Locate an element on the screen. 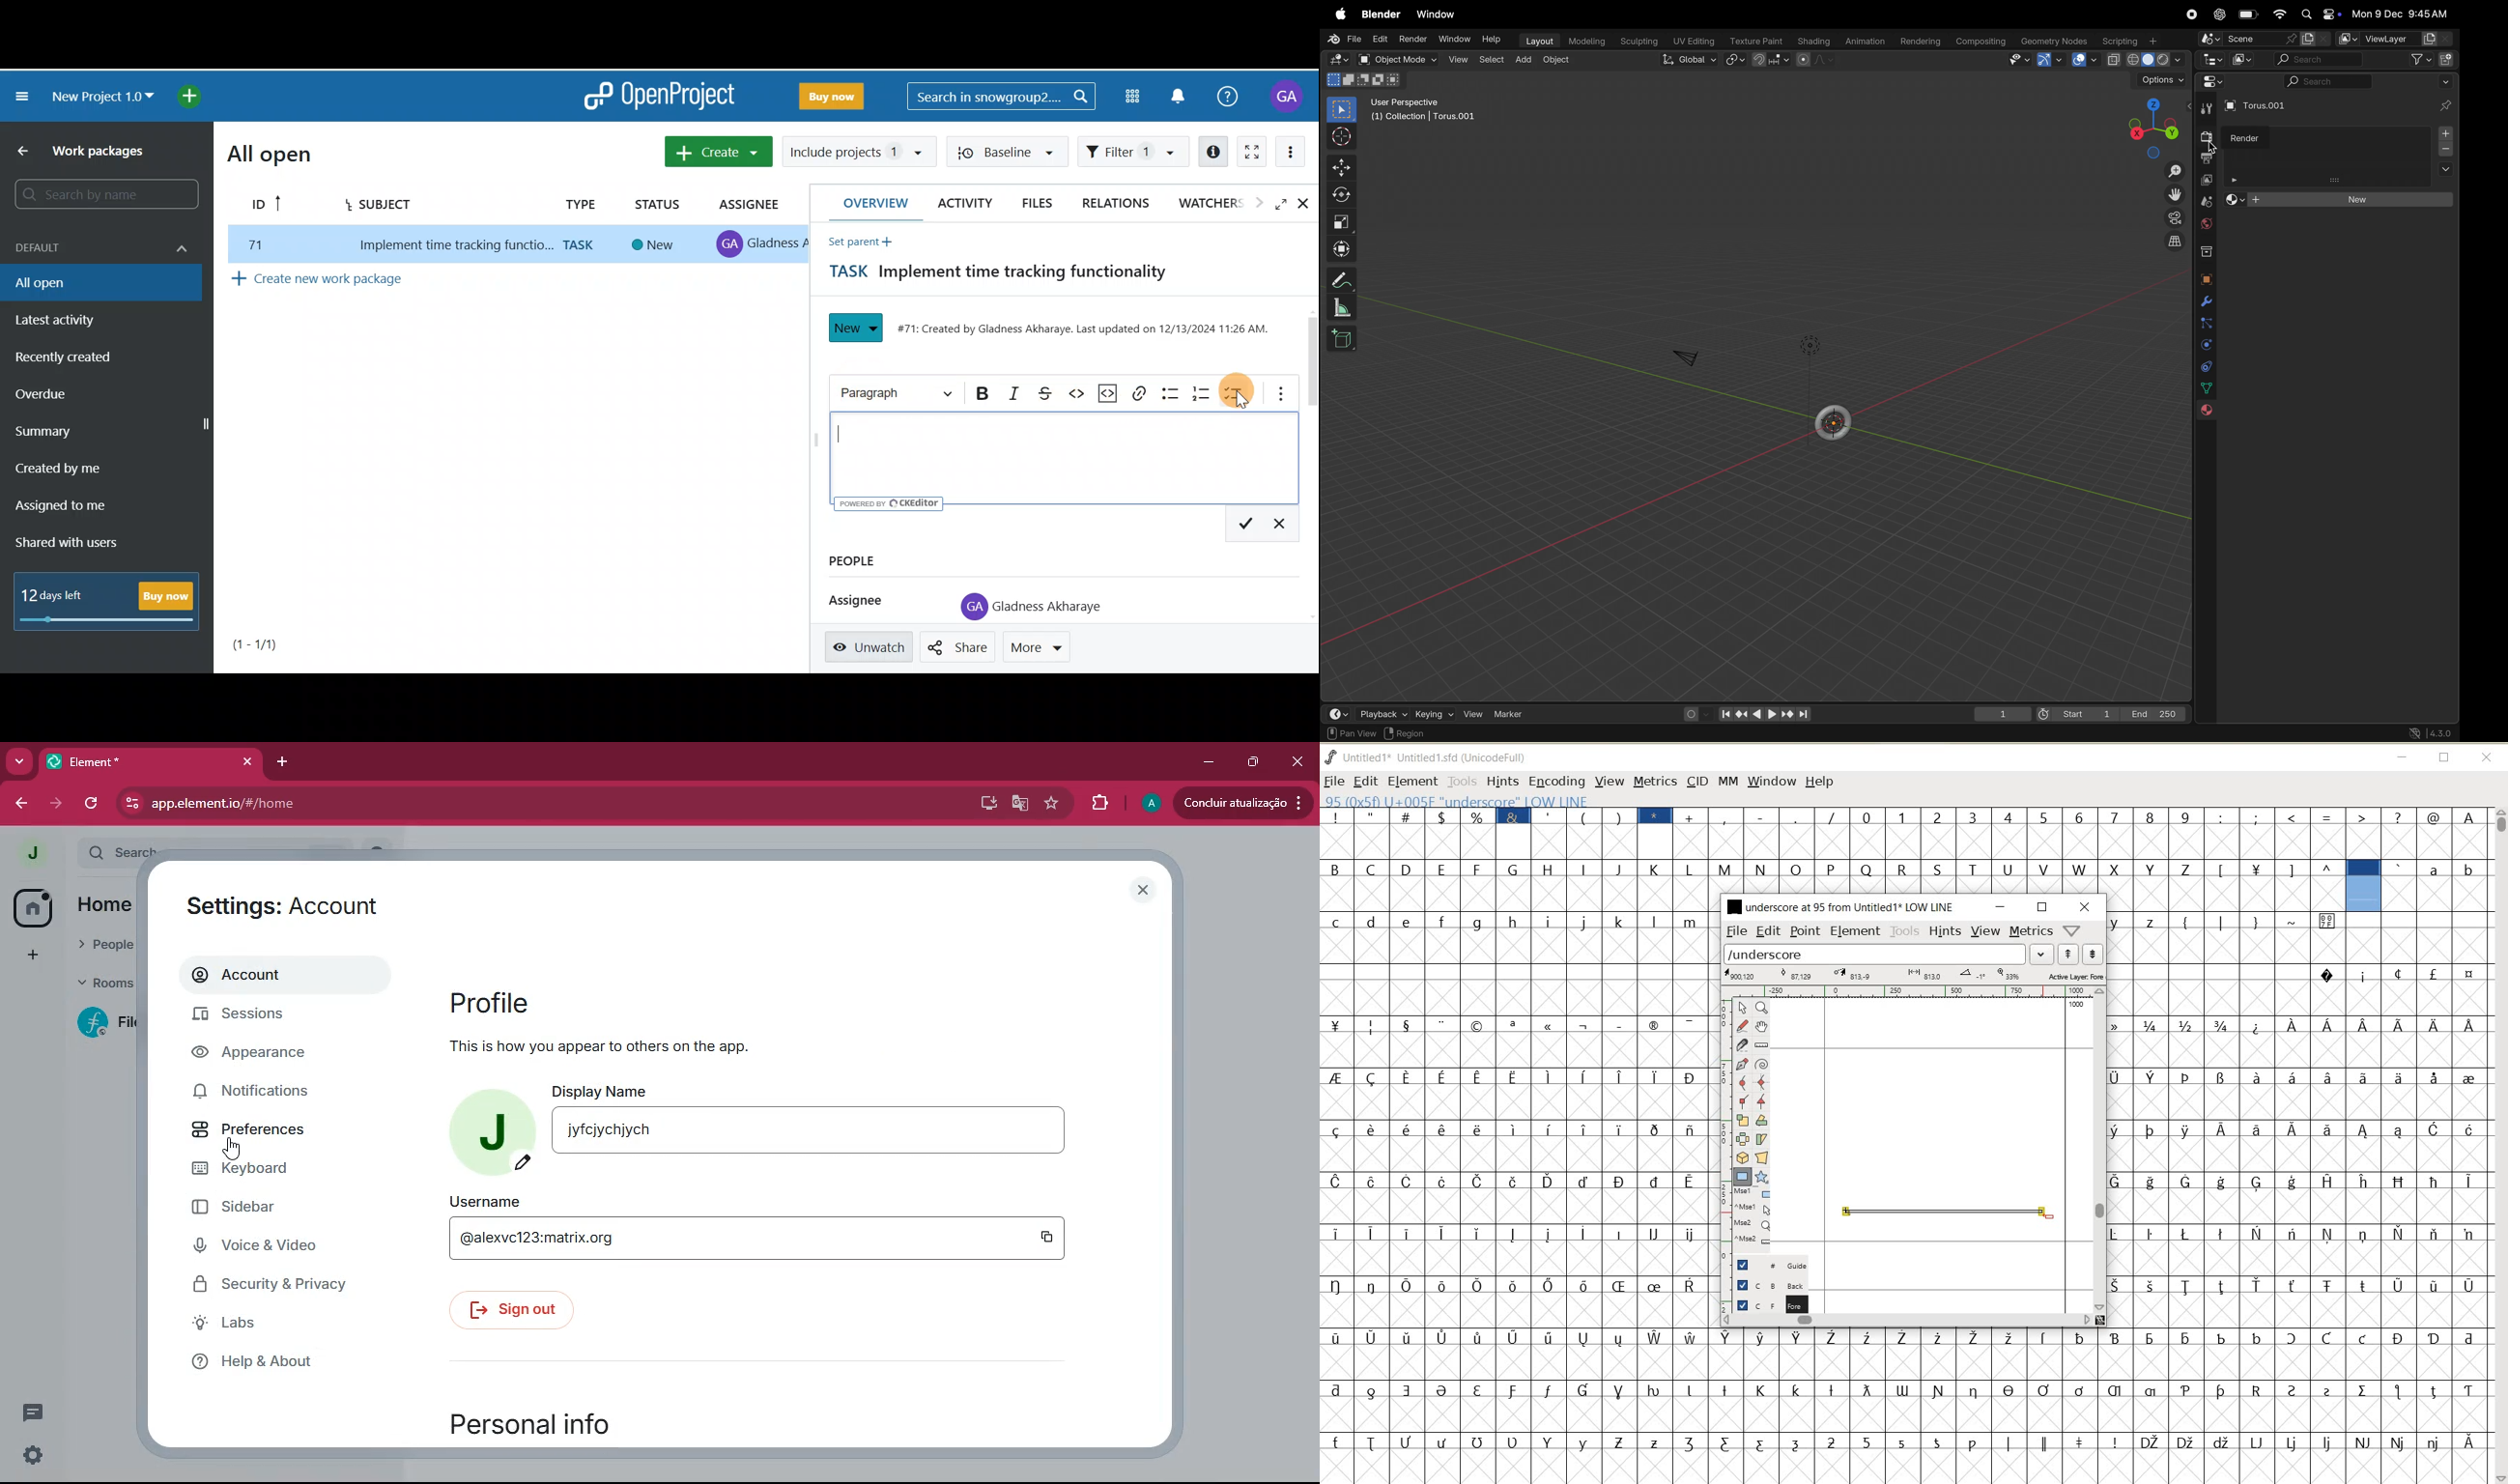 The height and width of the screenshot is (1484, 2520). Code is located at coordinates (1081, 394).